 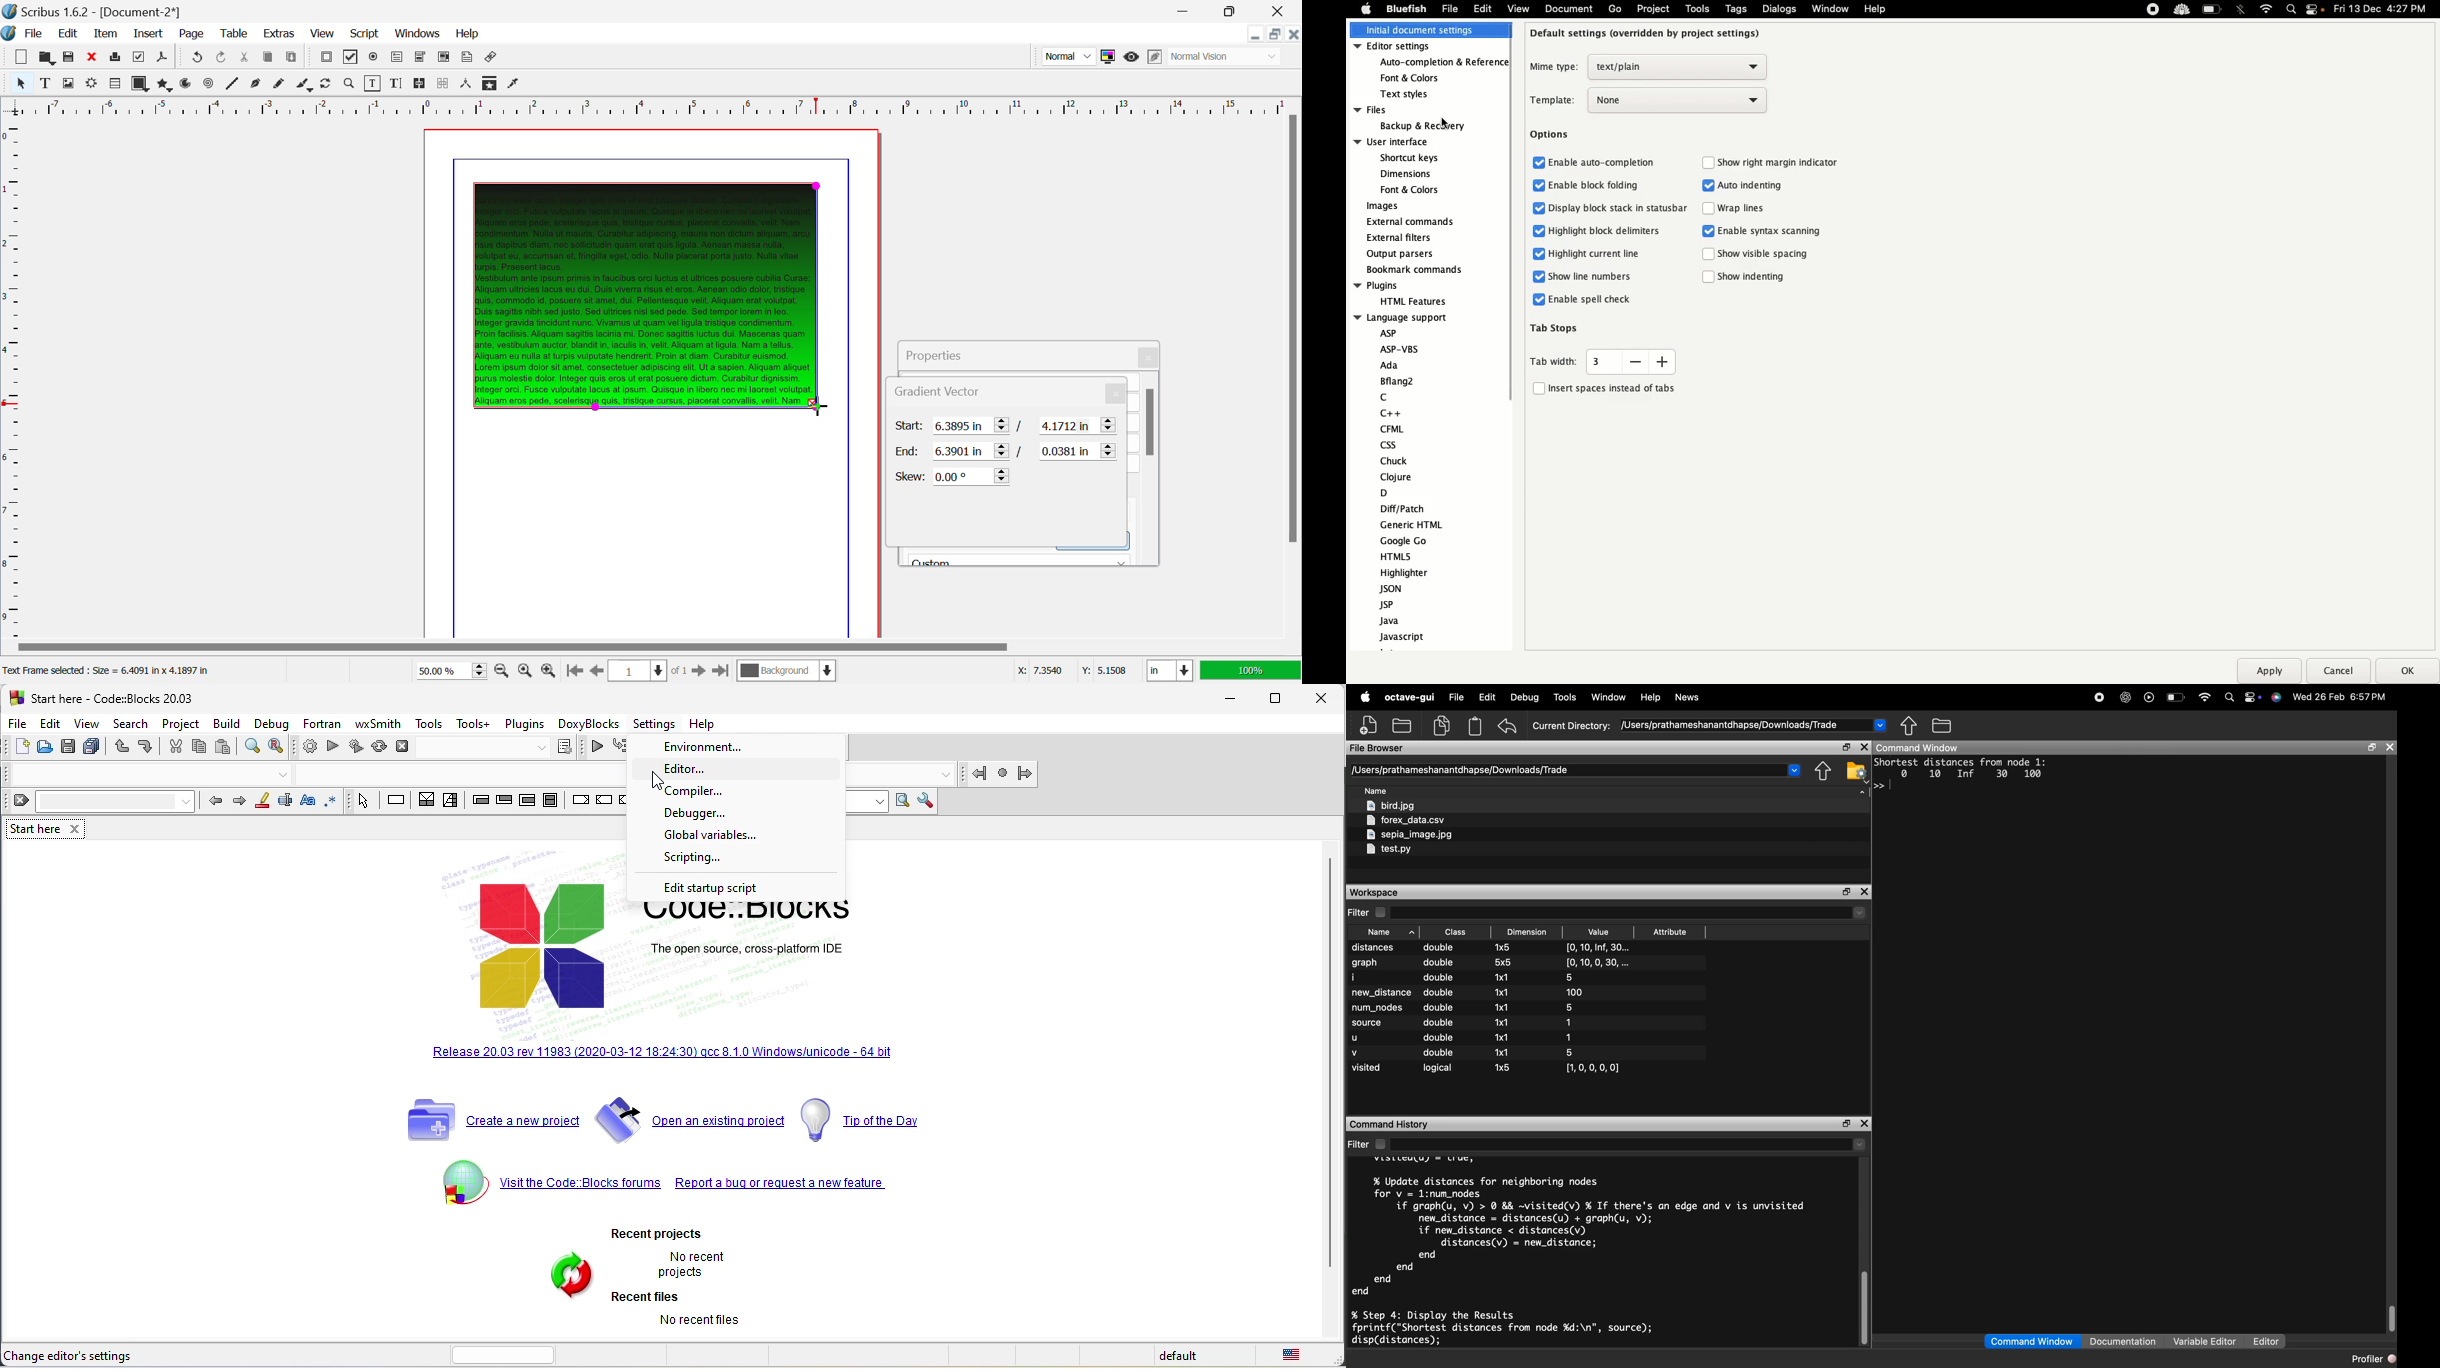 What do you see at coordinates (282, 774) in the screenshot?
I see `drop down` at bounding box center [282, 774].